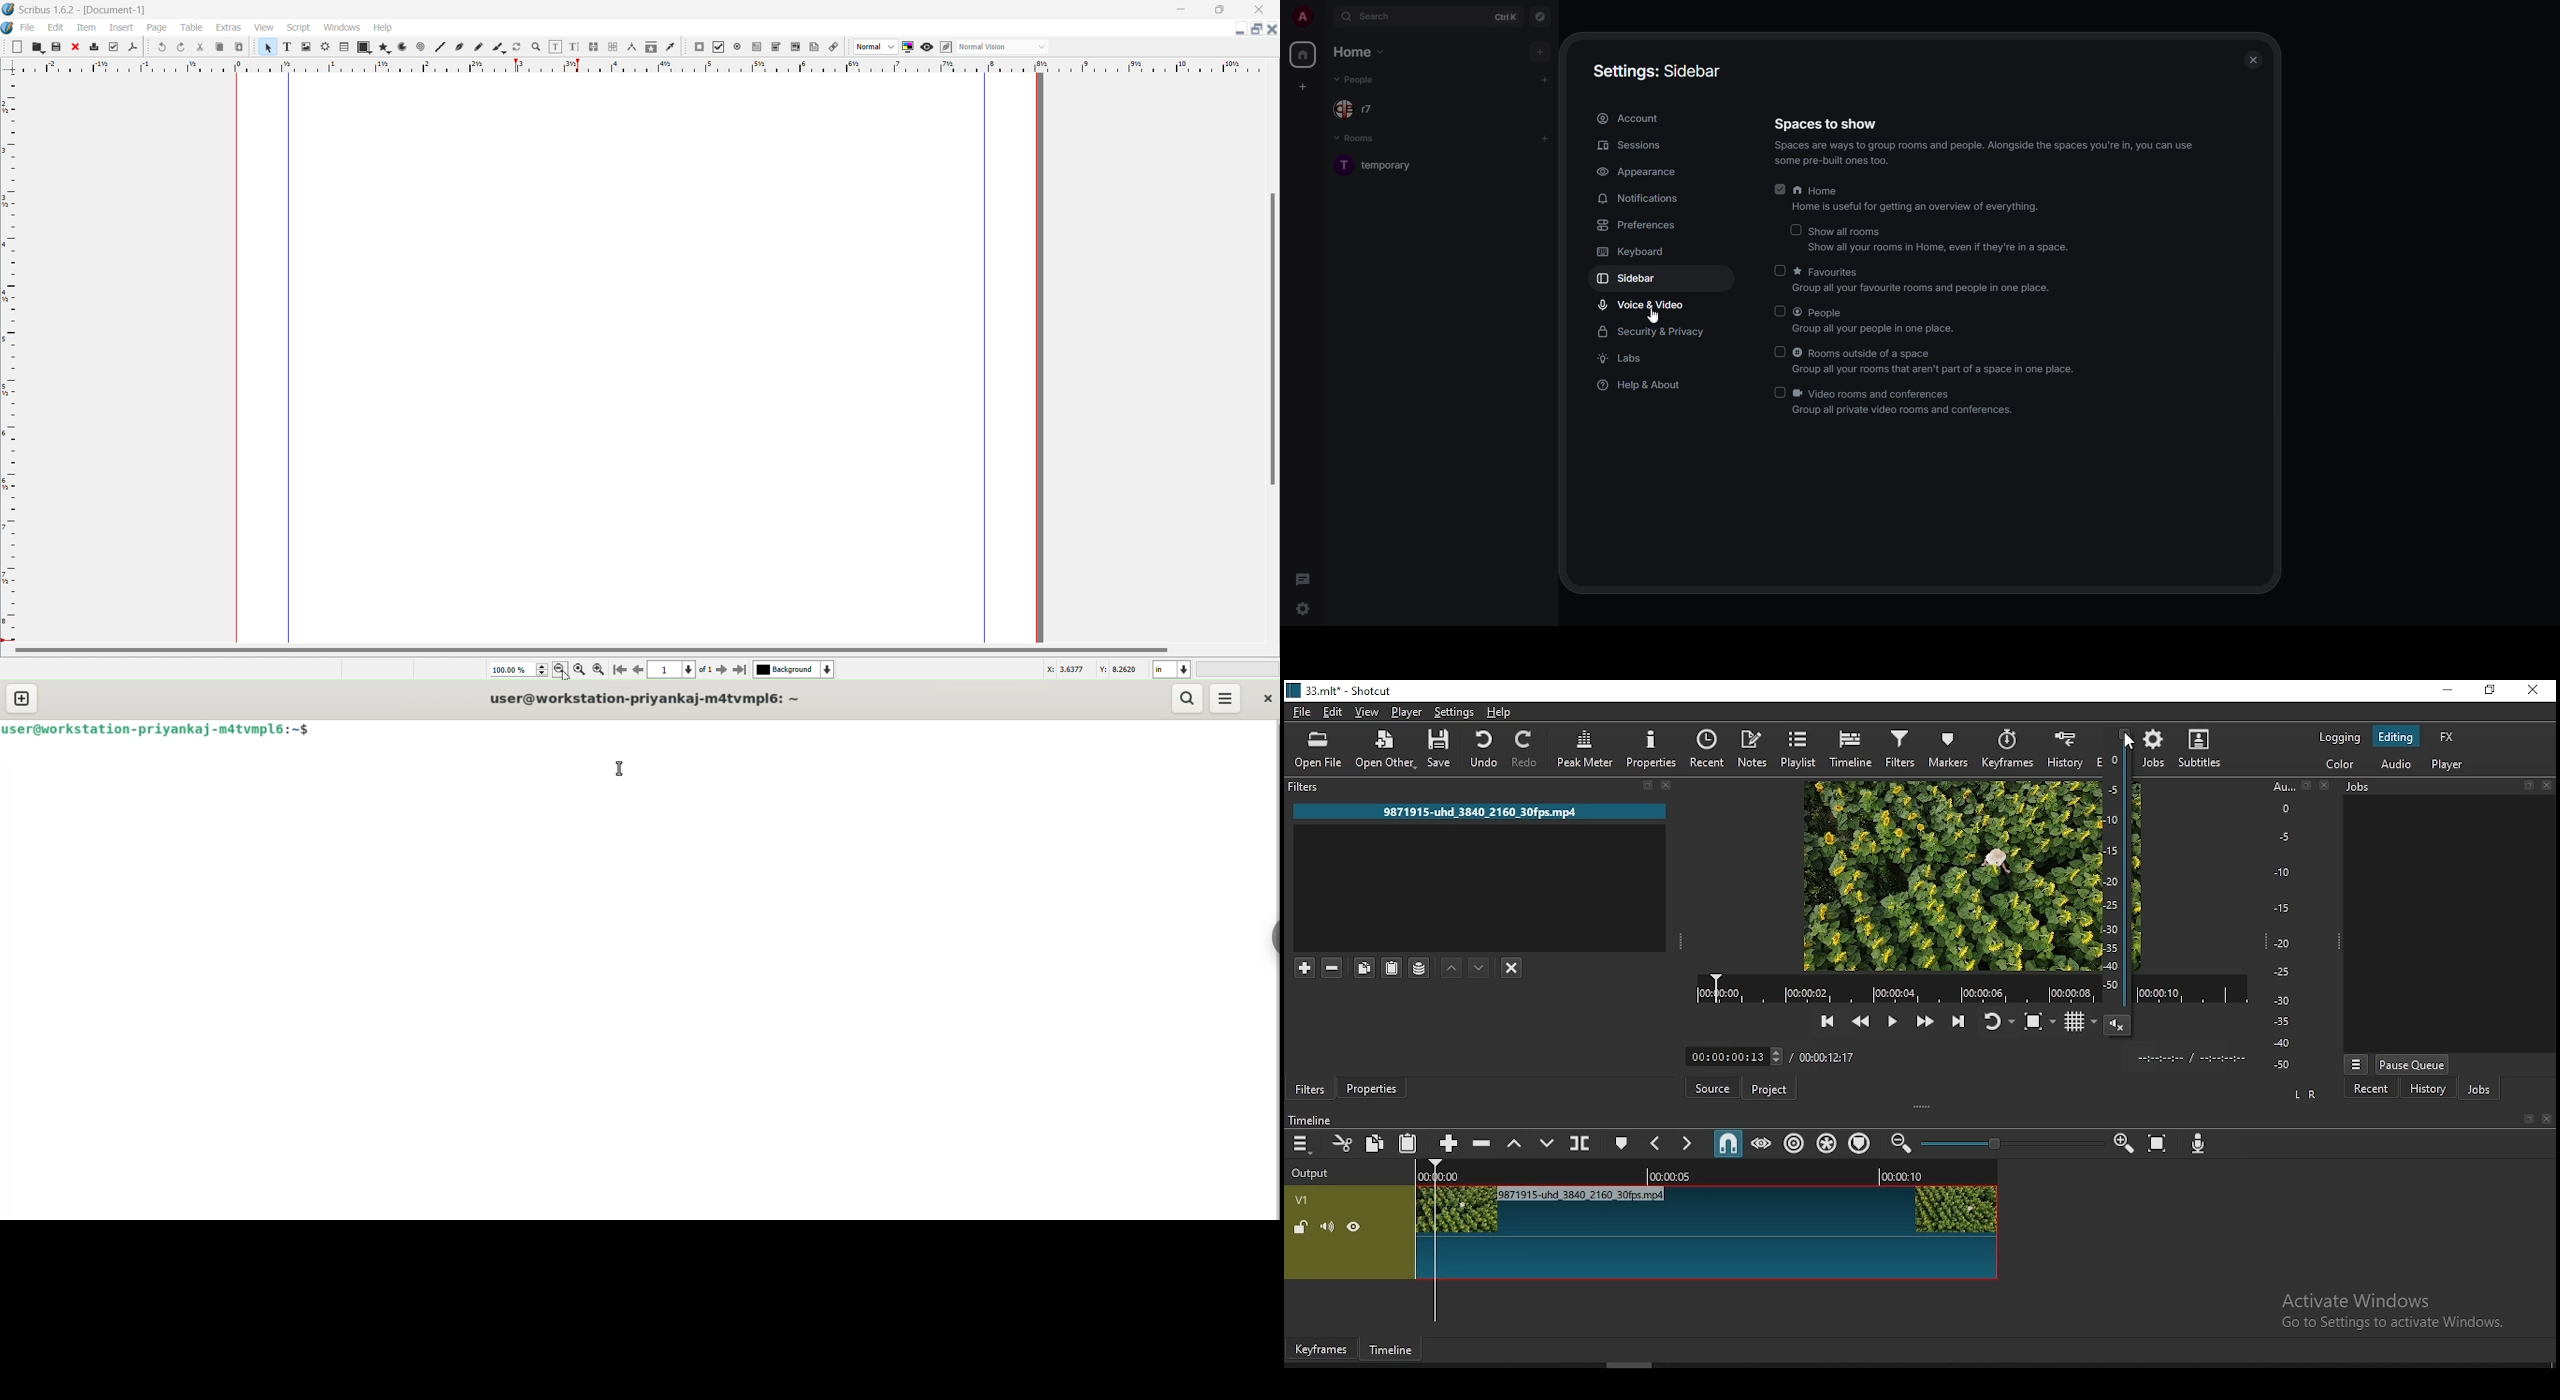 The width and height of the screenshot is (2576, 1400). I want to click on record audio, so click(2195, 1145).